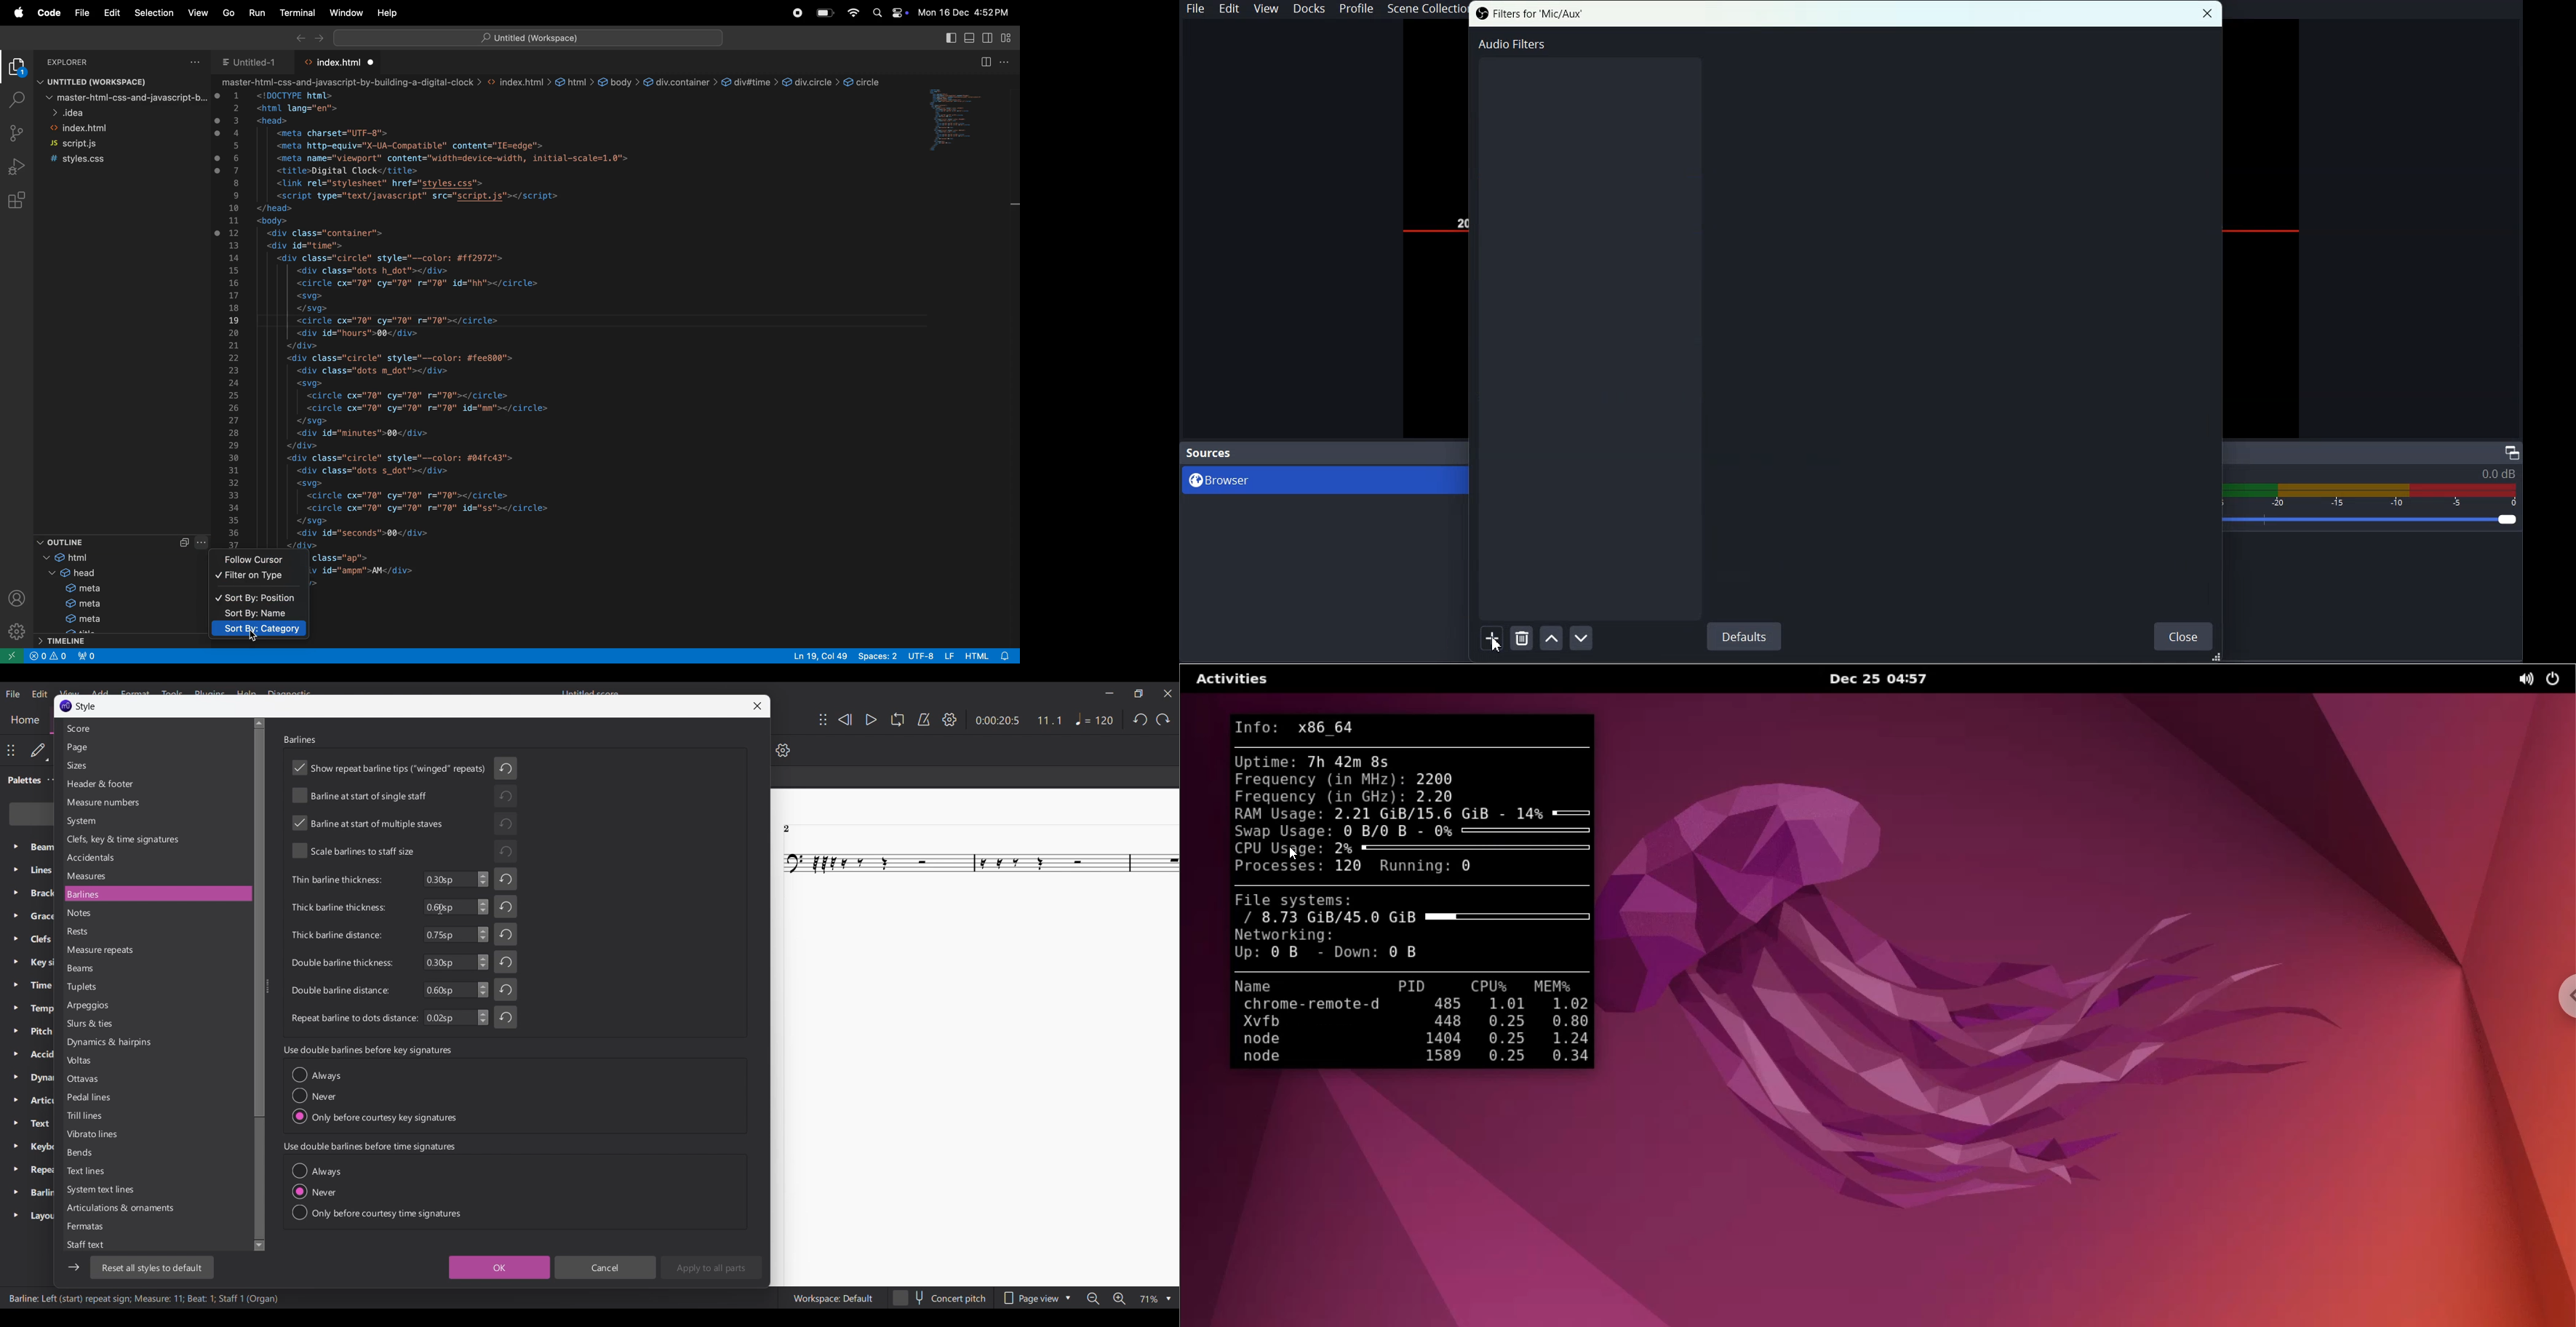 The image size is (2576, 1344). Describe the element at coordinates (78, 10) in the screenshot. I see `file` at that location.